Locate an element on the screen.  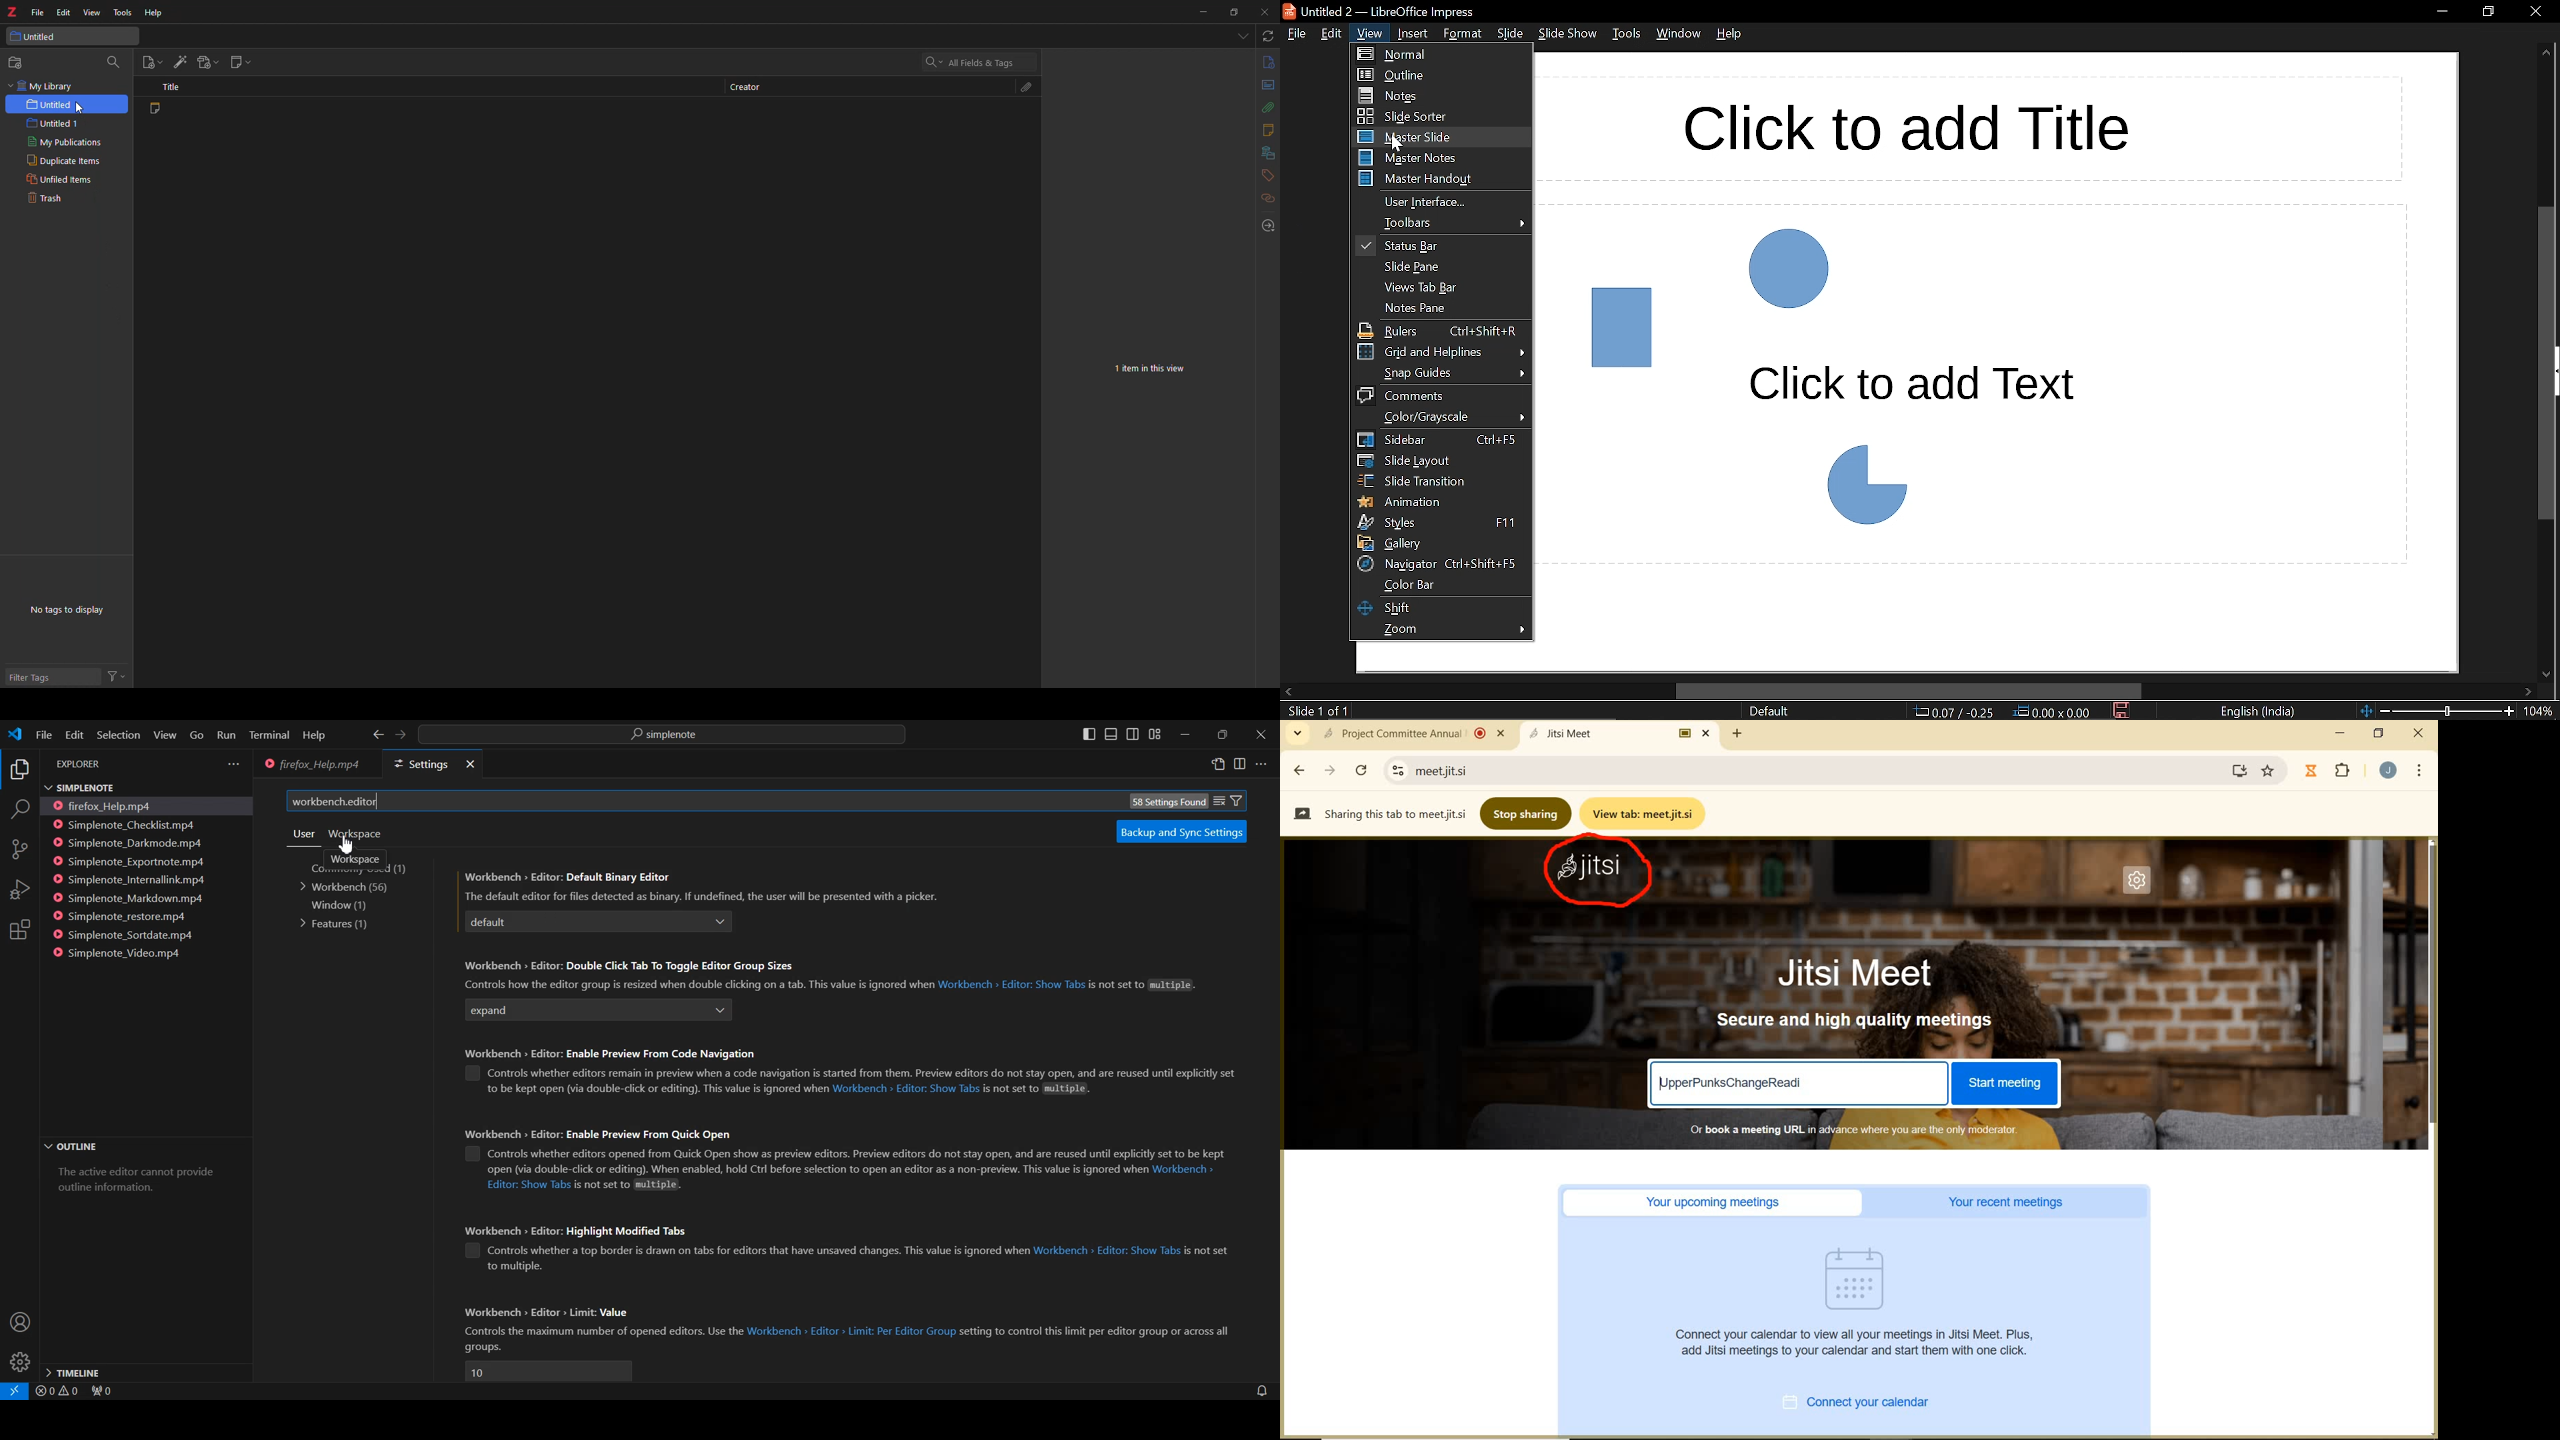
new item is located at coordinates (151, 63).